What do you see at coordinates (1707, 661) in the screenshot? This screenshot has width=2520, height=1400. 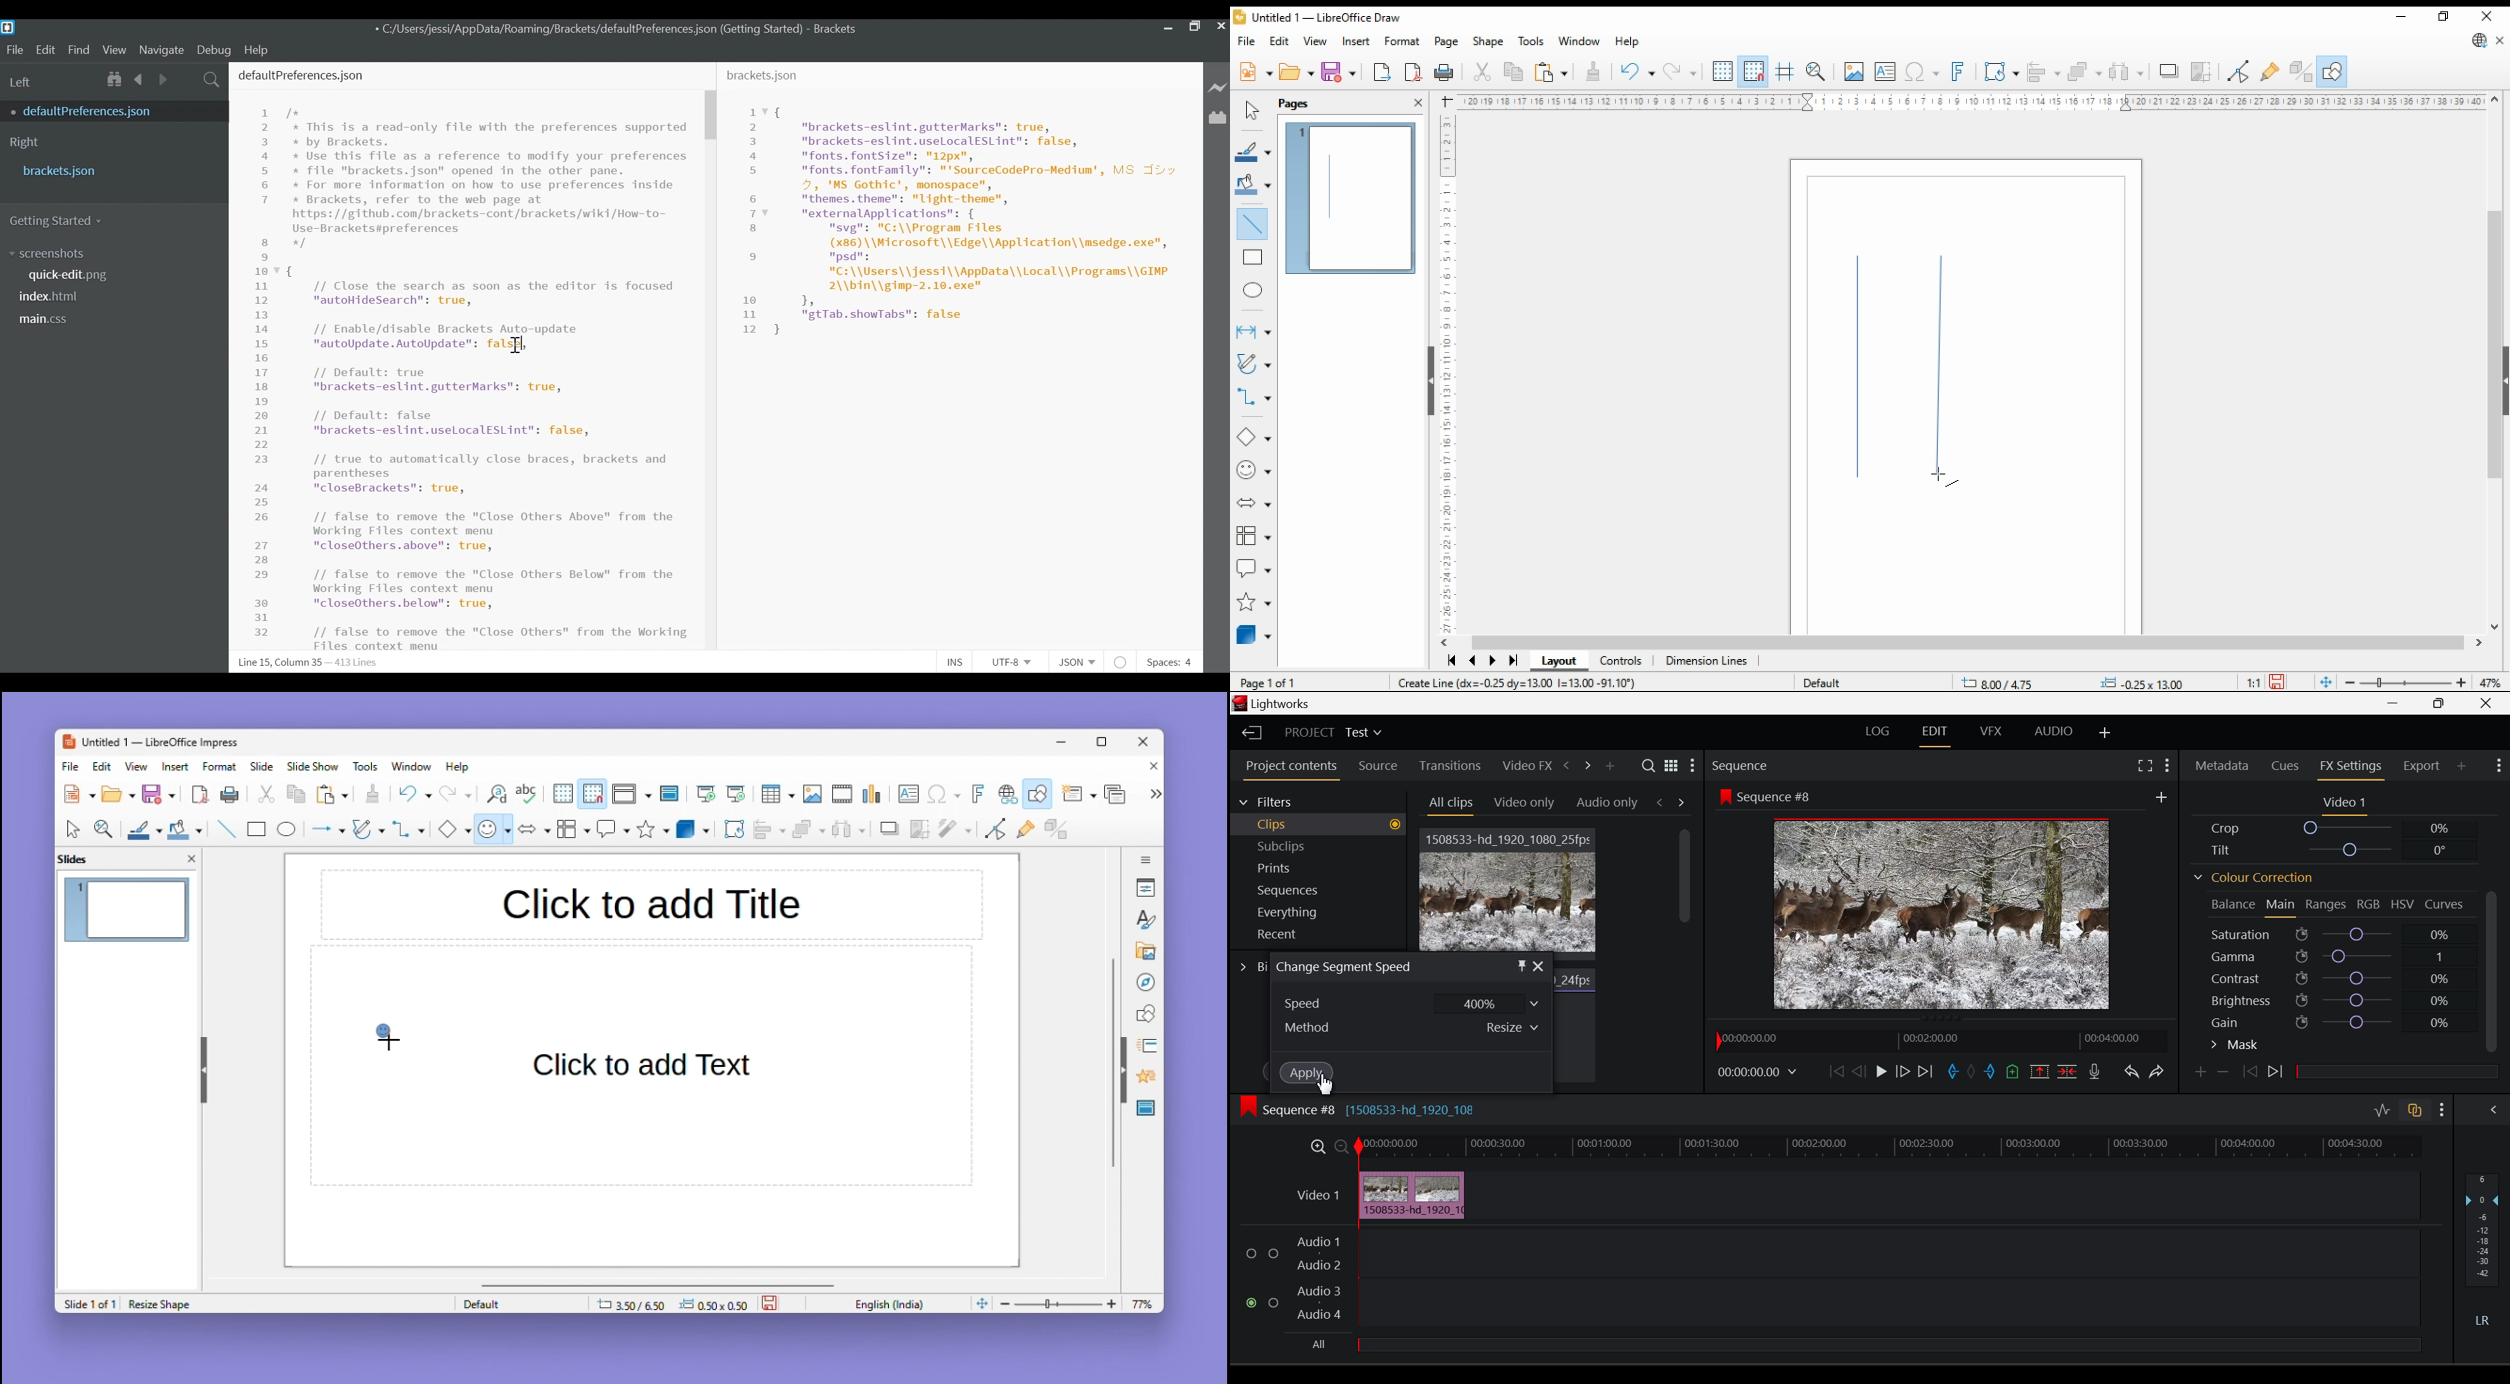 I see `dimensions` at bounding box center [1707, 661].